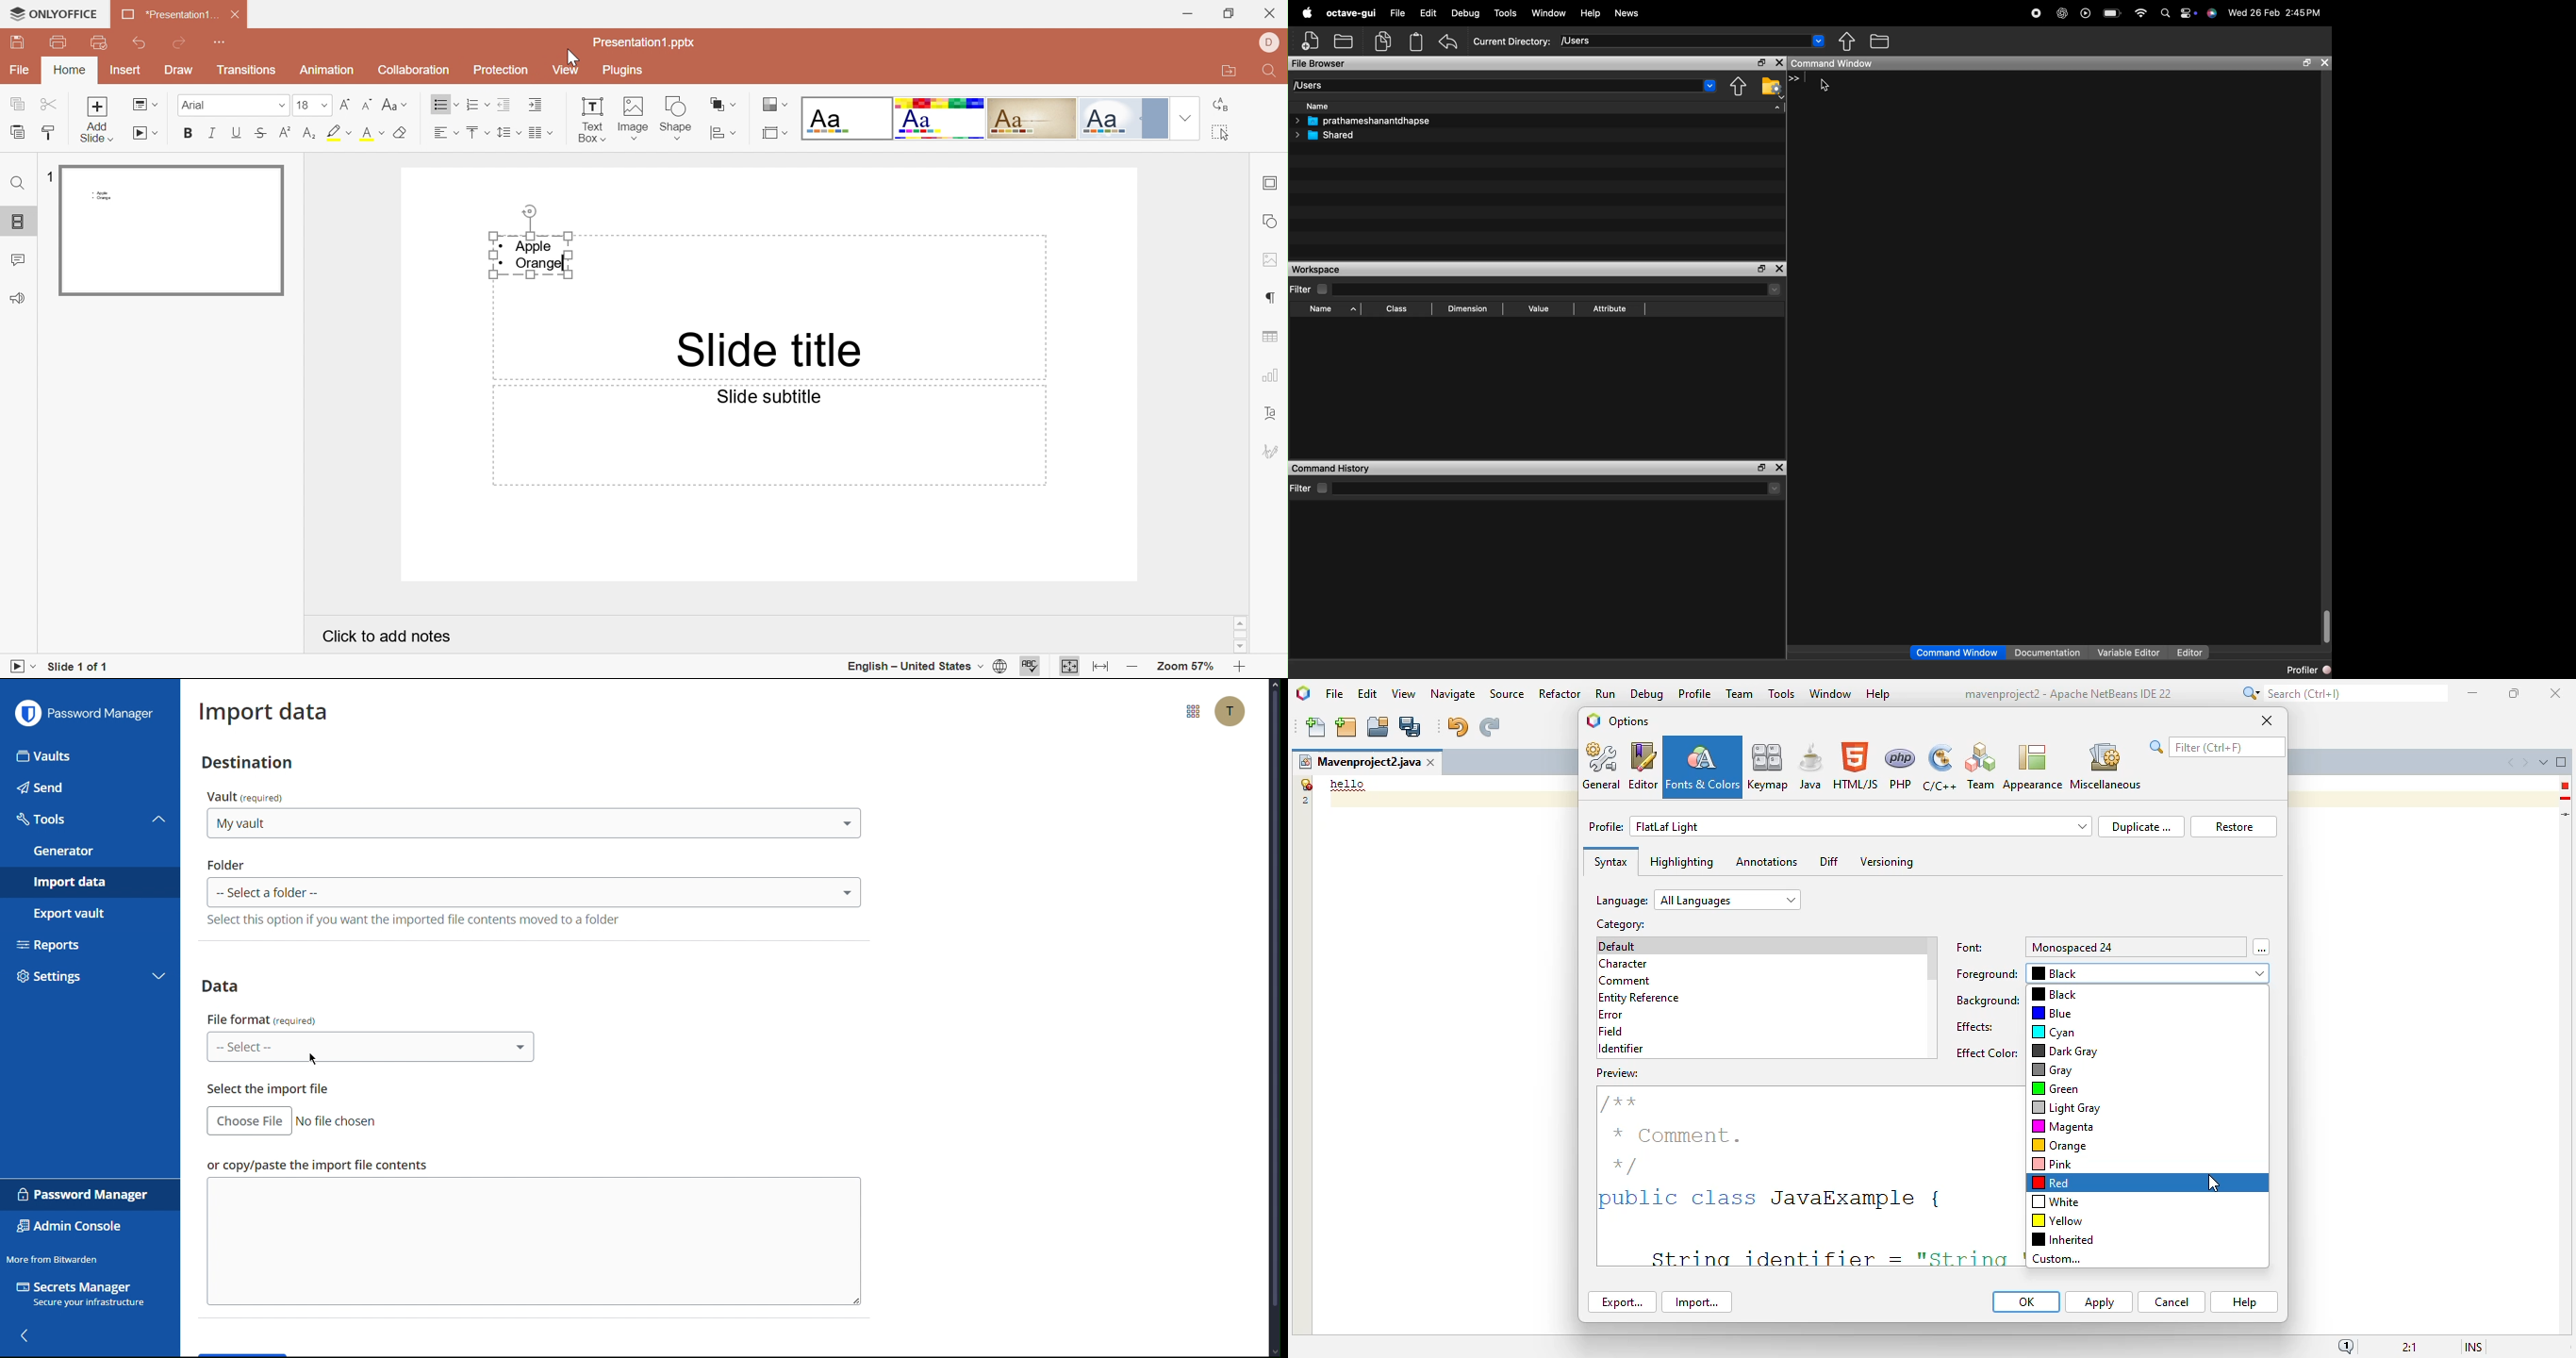 The height and width of the screenshot is (1372, 2576). I want to click on files, so click(1888, 42).